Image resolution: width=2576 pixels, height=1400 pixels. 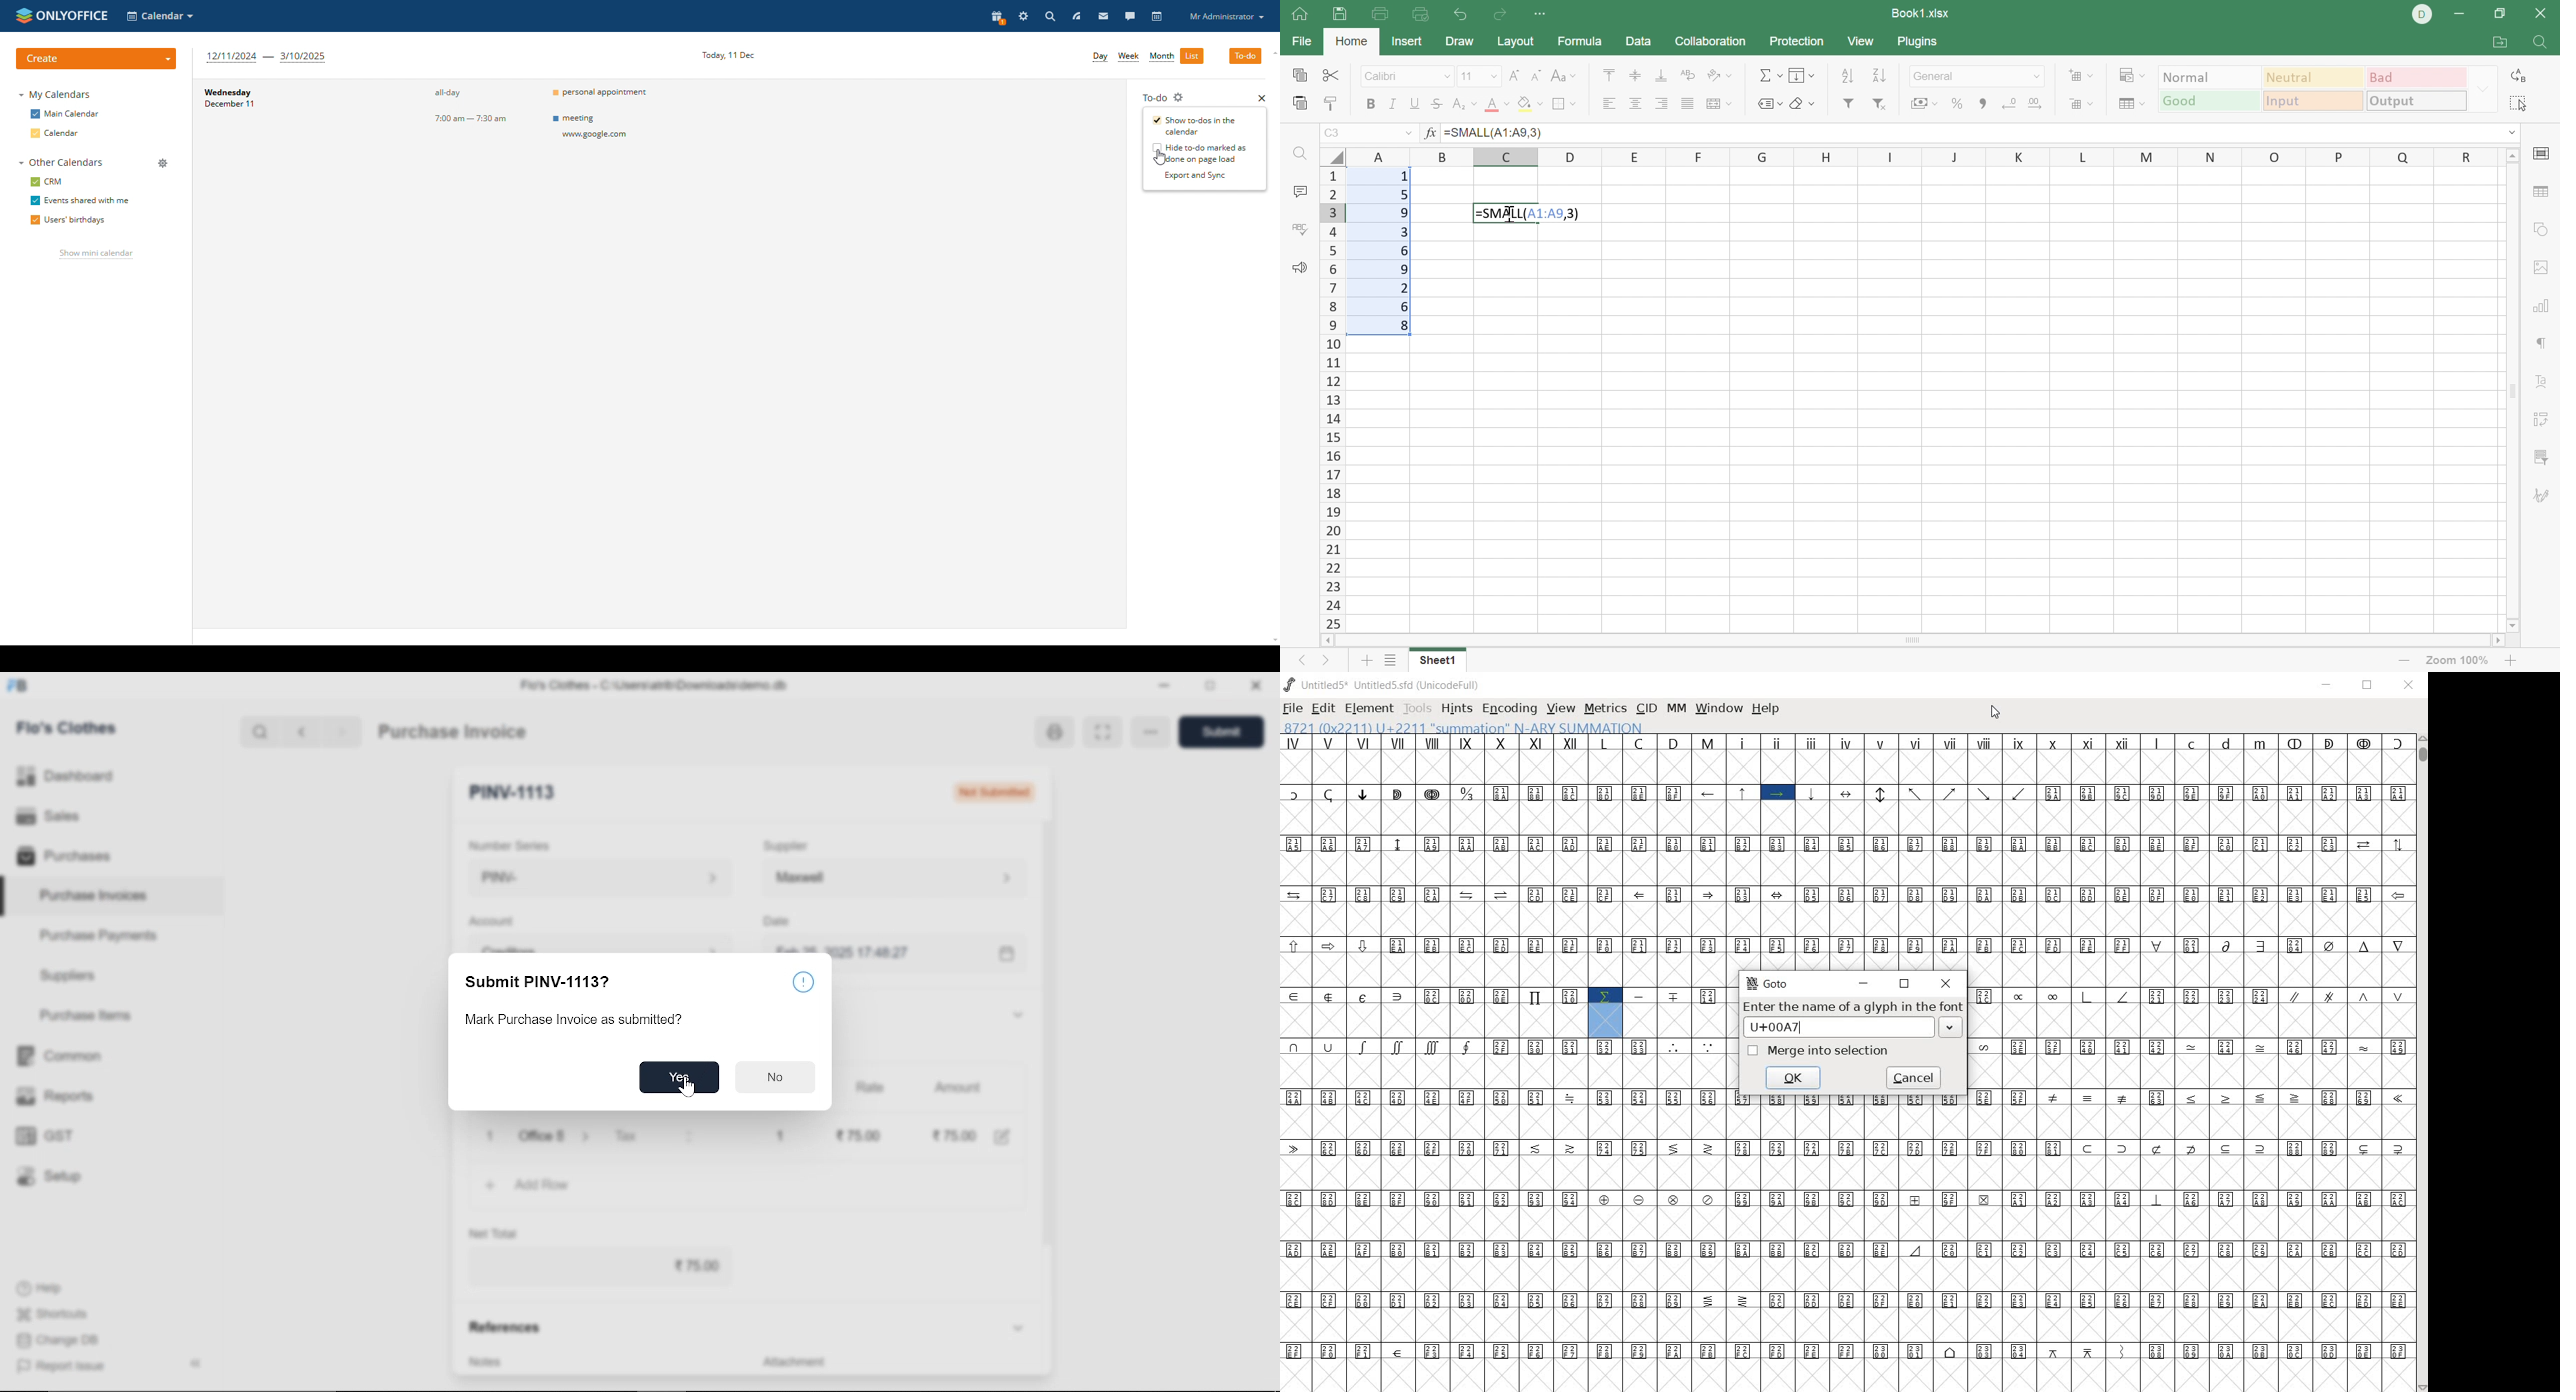 What do you see at coordinates (1436, 995) in the screenshot?
I see `` at bounding box center [1436, 995].